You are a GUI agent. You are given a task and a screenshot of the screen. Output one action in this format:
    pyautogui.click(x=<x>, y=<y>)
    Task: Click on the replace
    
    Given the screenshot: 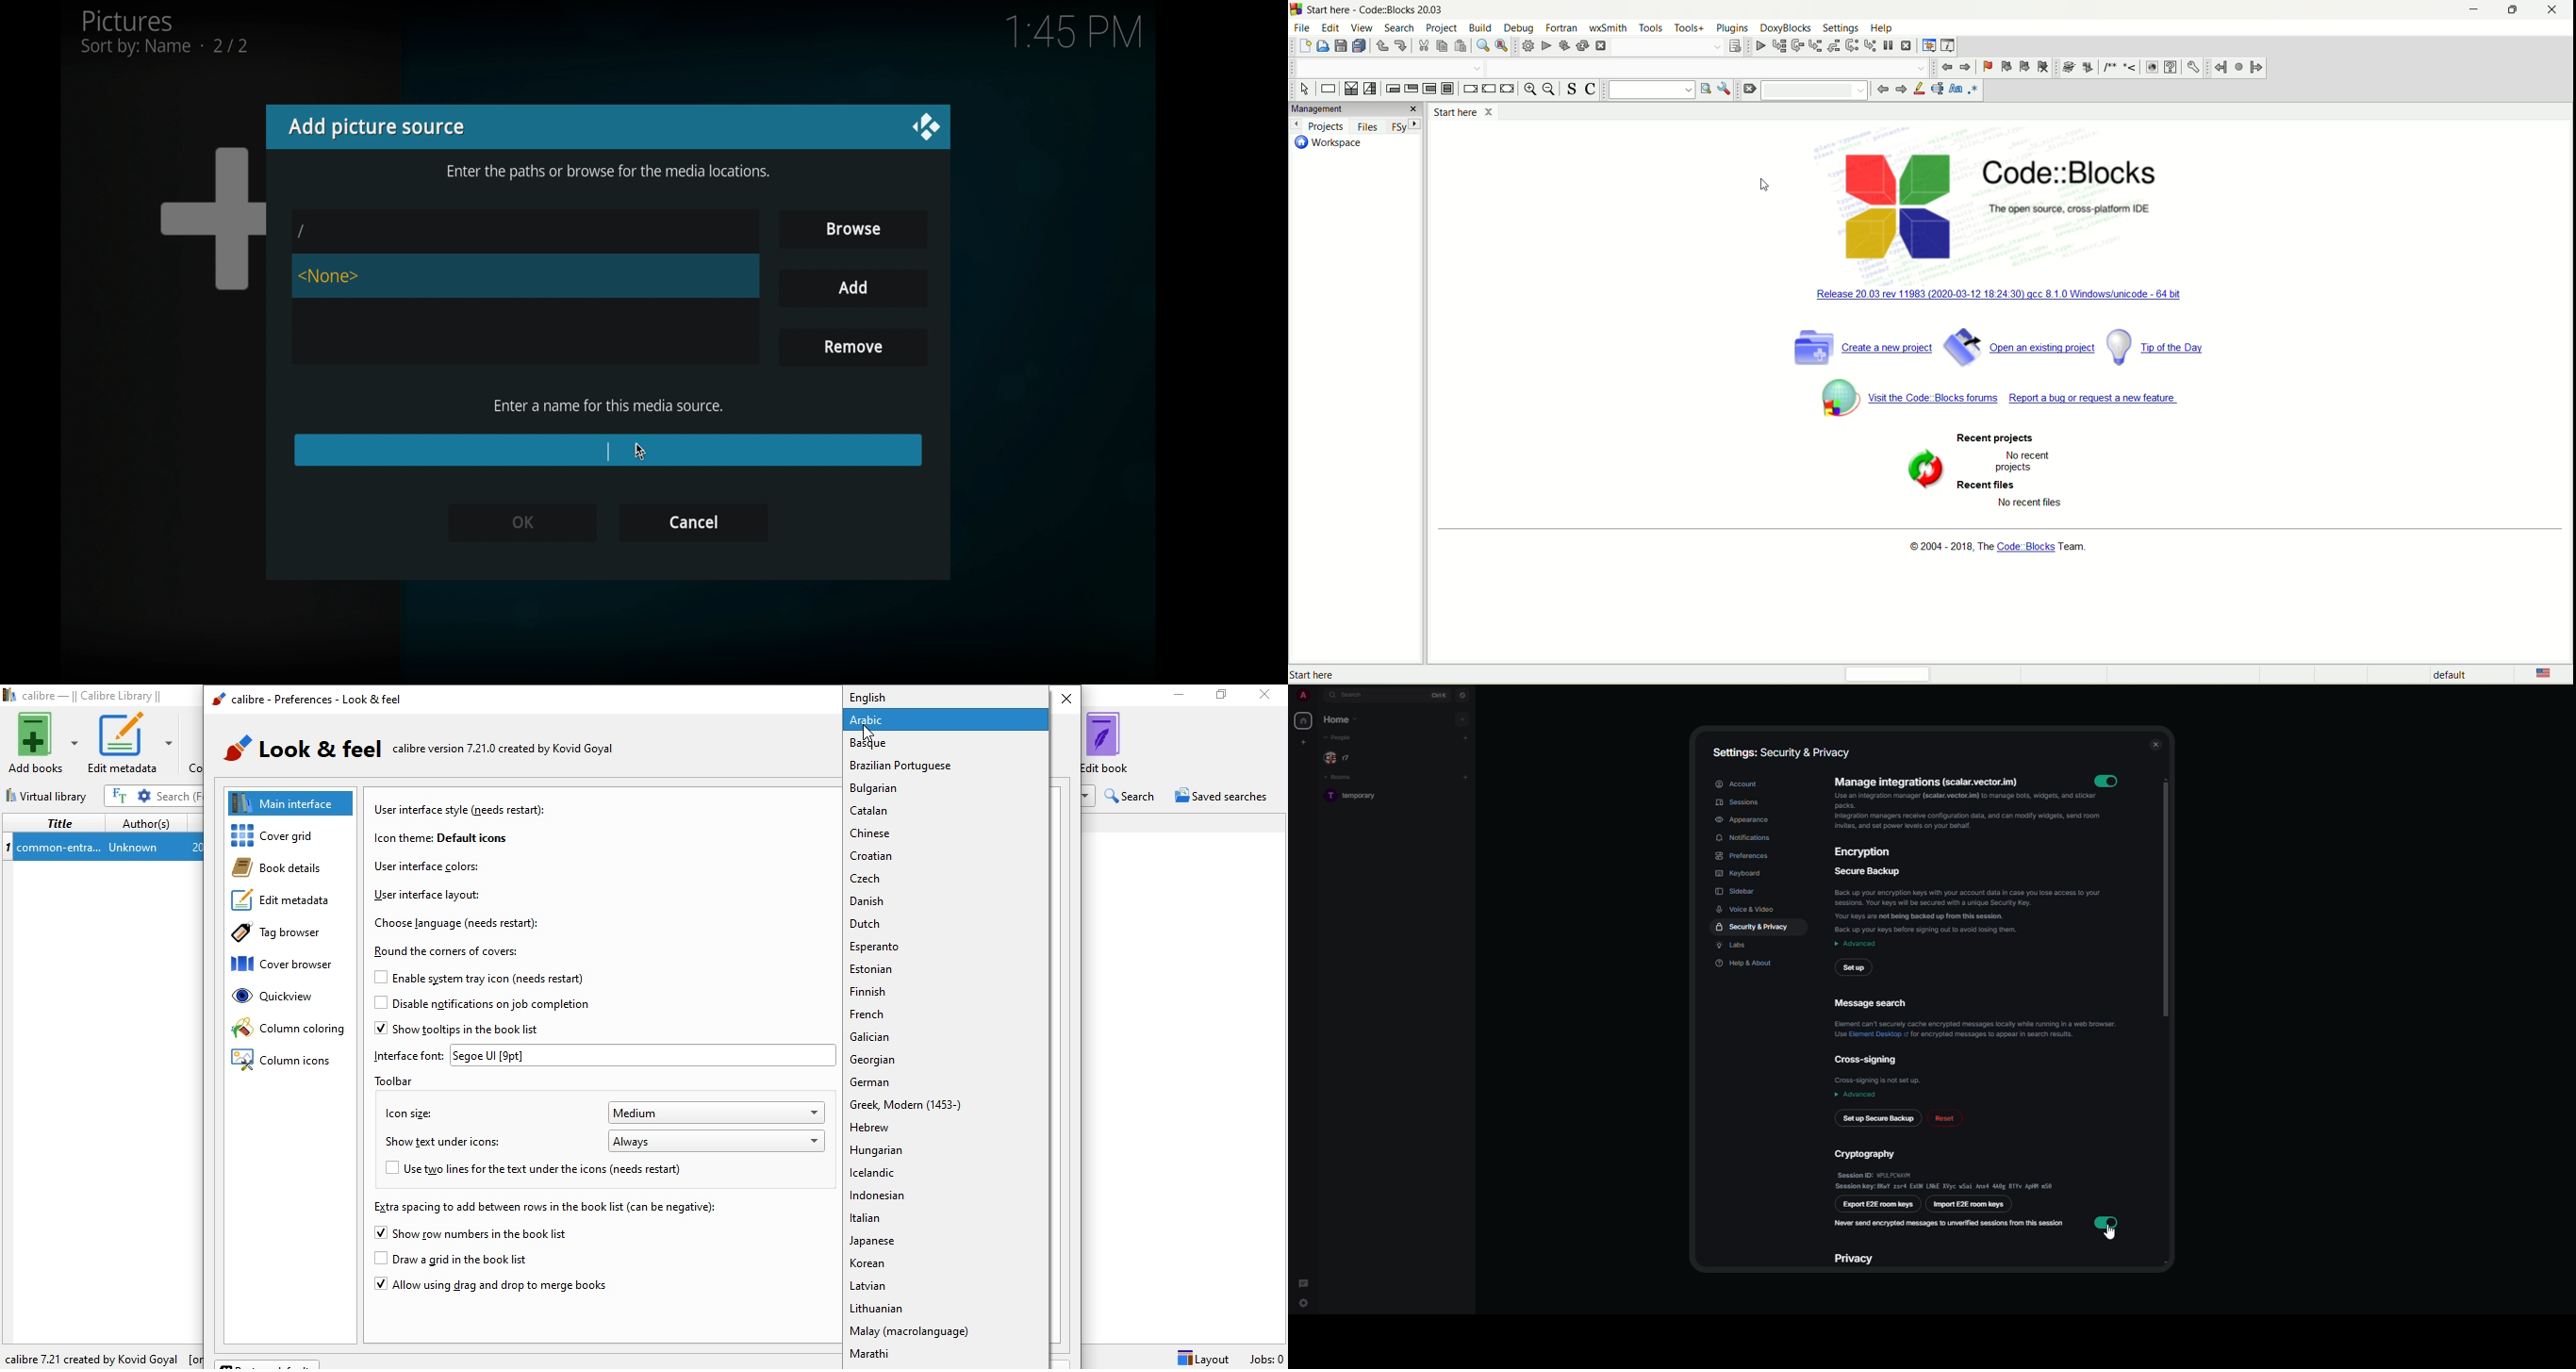 What is the action you would take?
    pyautogui.click(x=1502, y=45)
    